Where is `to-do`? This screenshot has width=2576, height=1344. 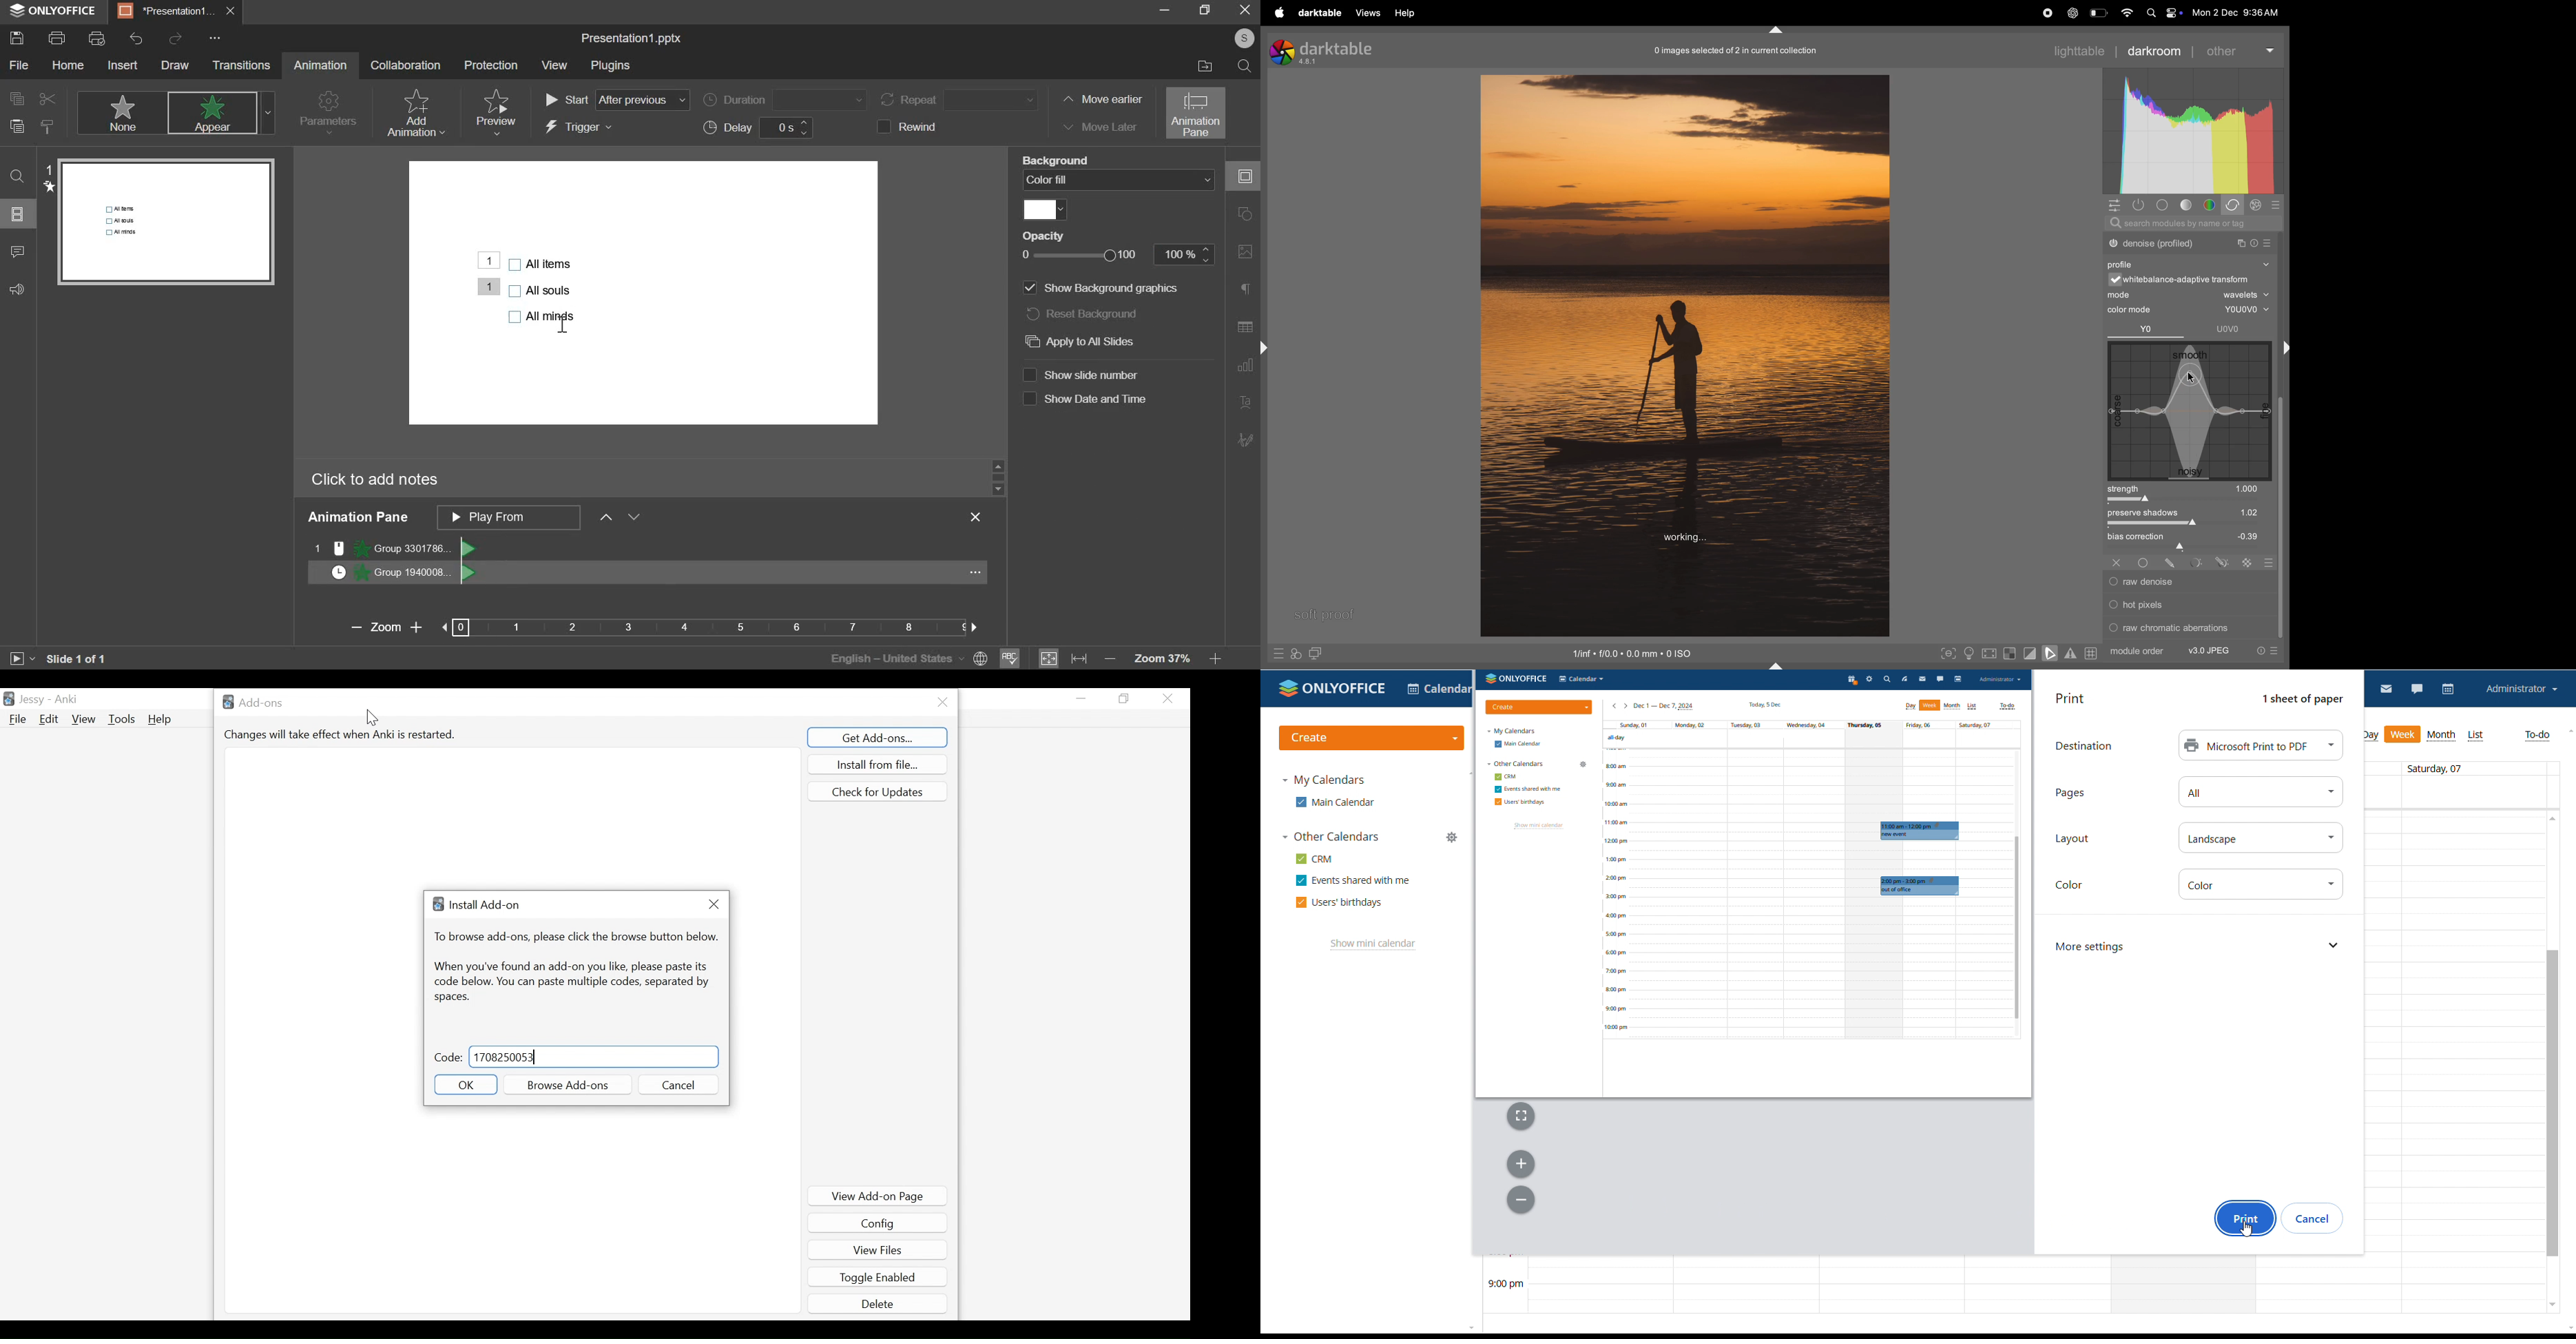 to-do is located at coordinates (2538, 736).